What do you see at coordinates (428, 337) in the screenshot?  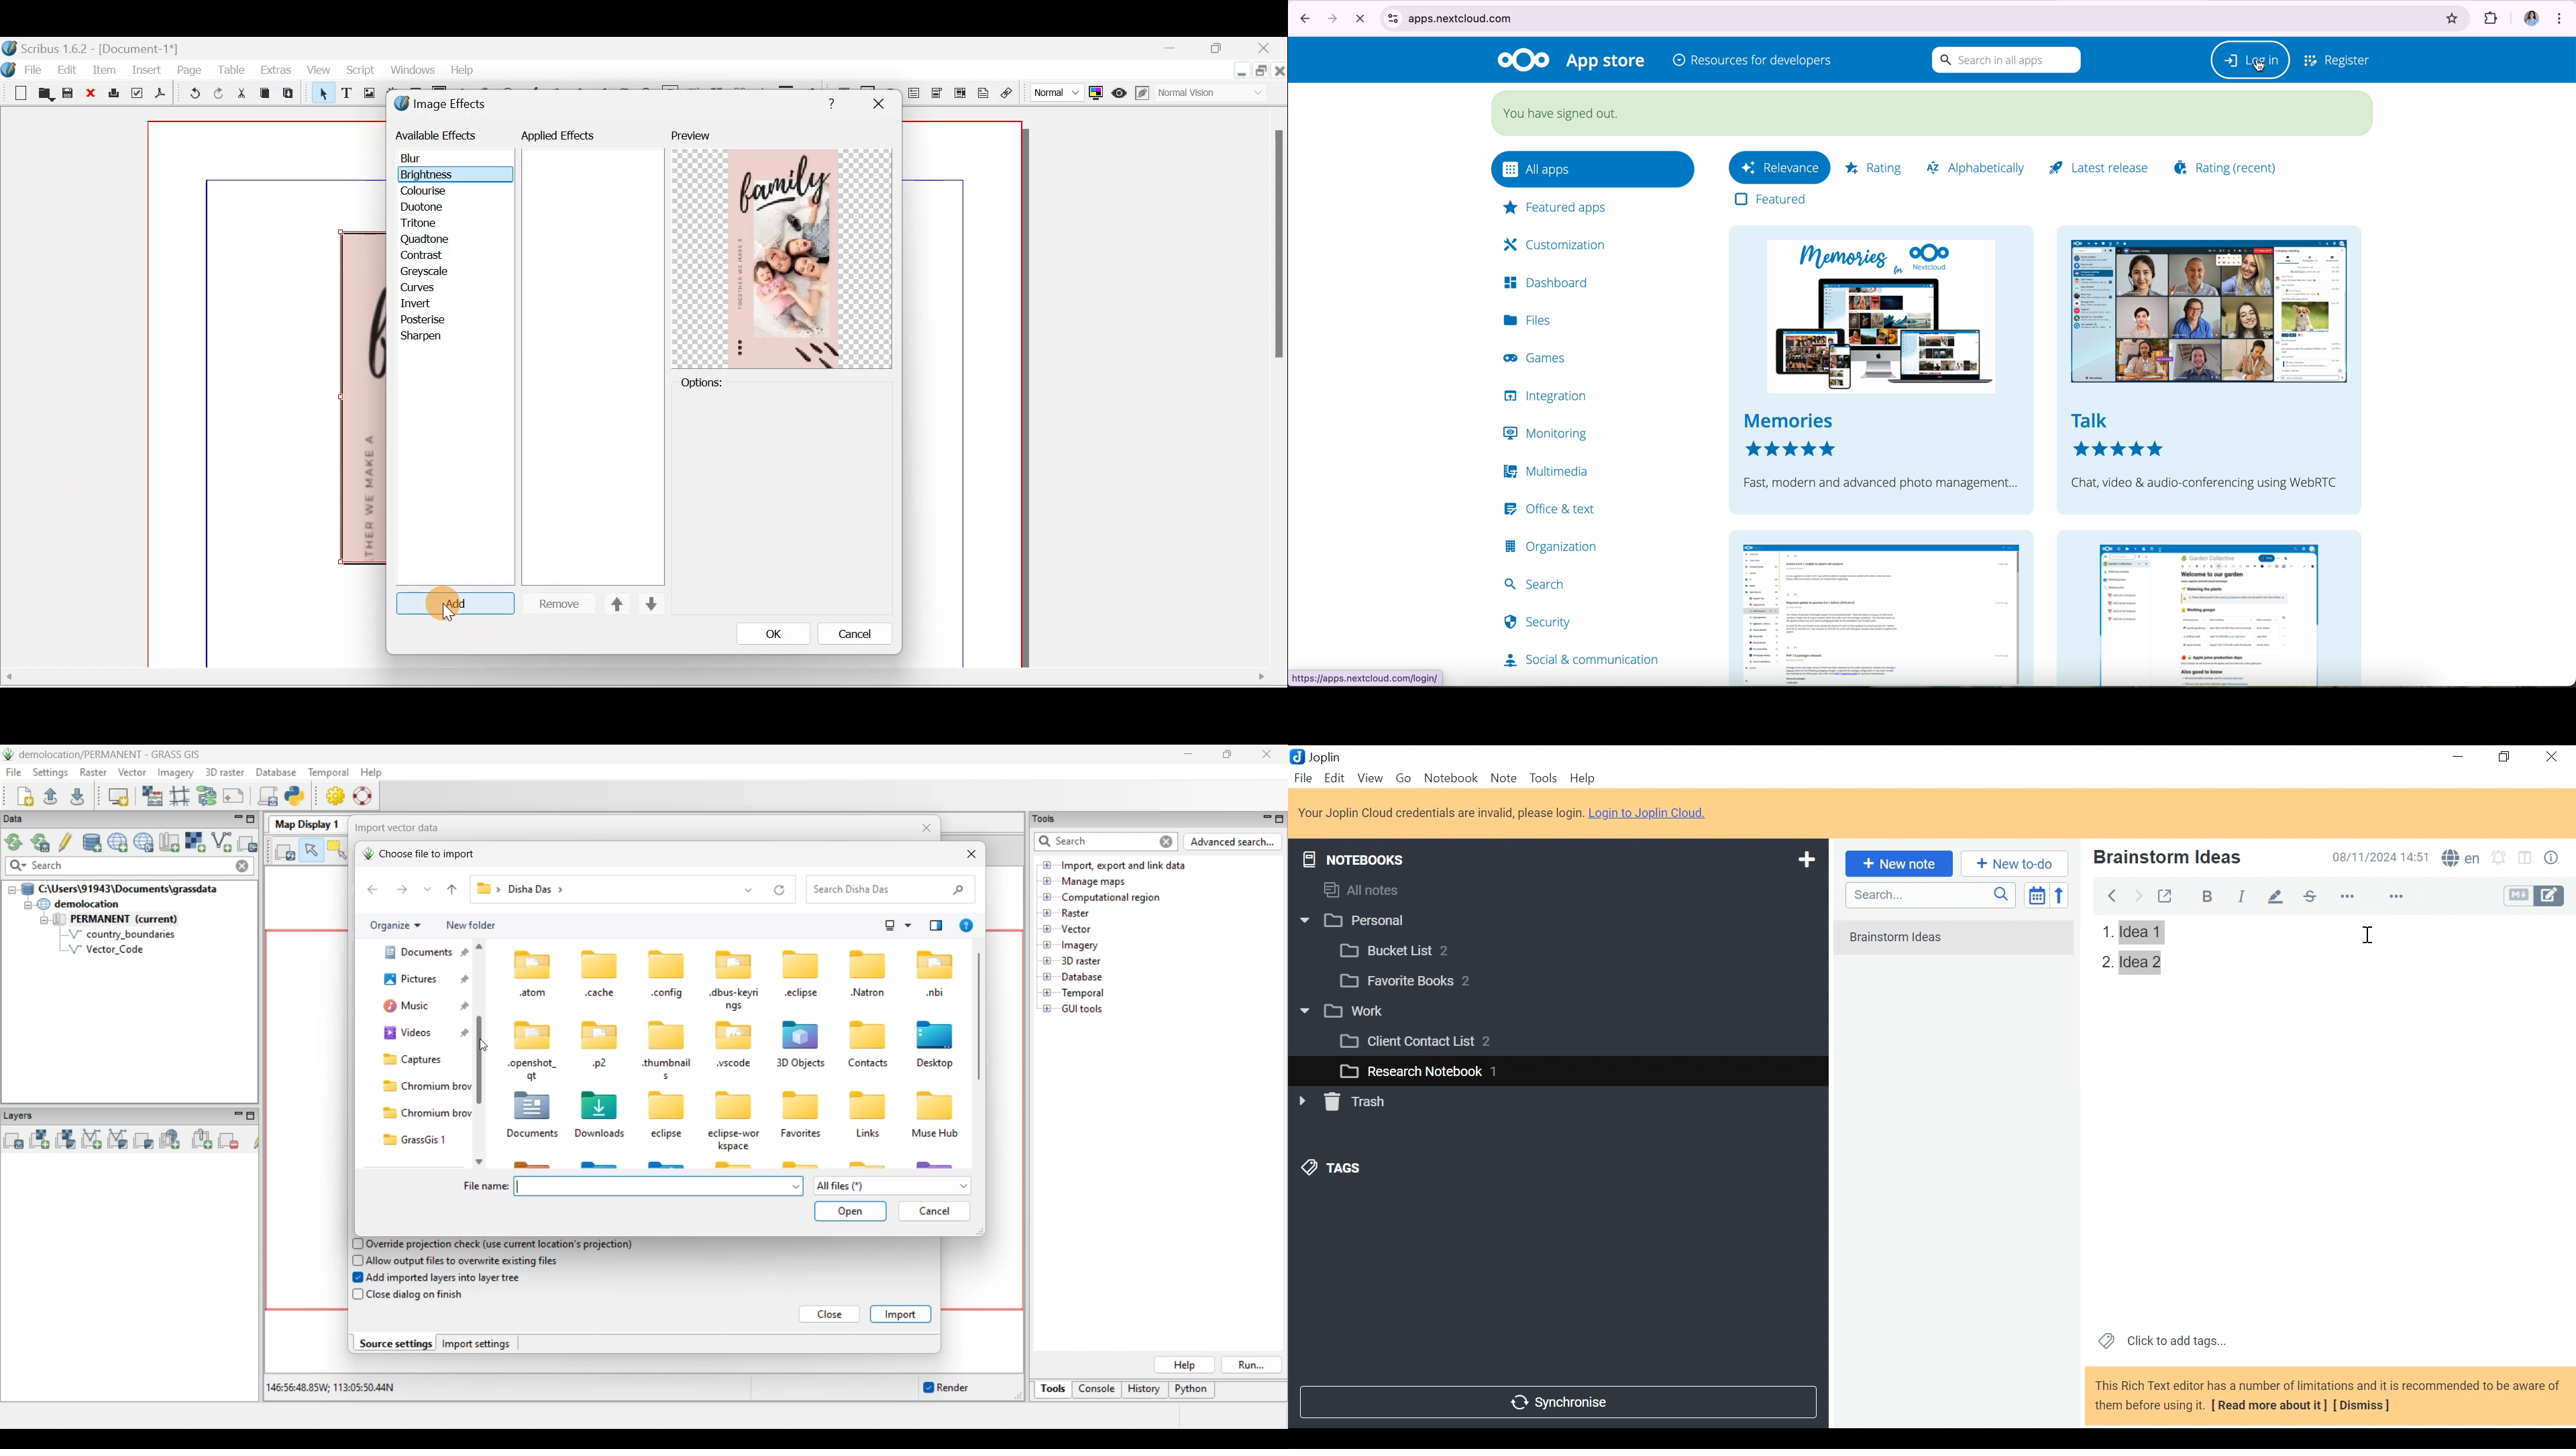 I see `Sharpen` at bounding box center [428, 337].